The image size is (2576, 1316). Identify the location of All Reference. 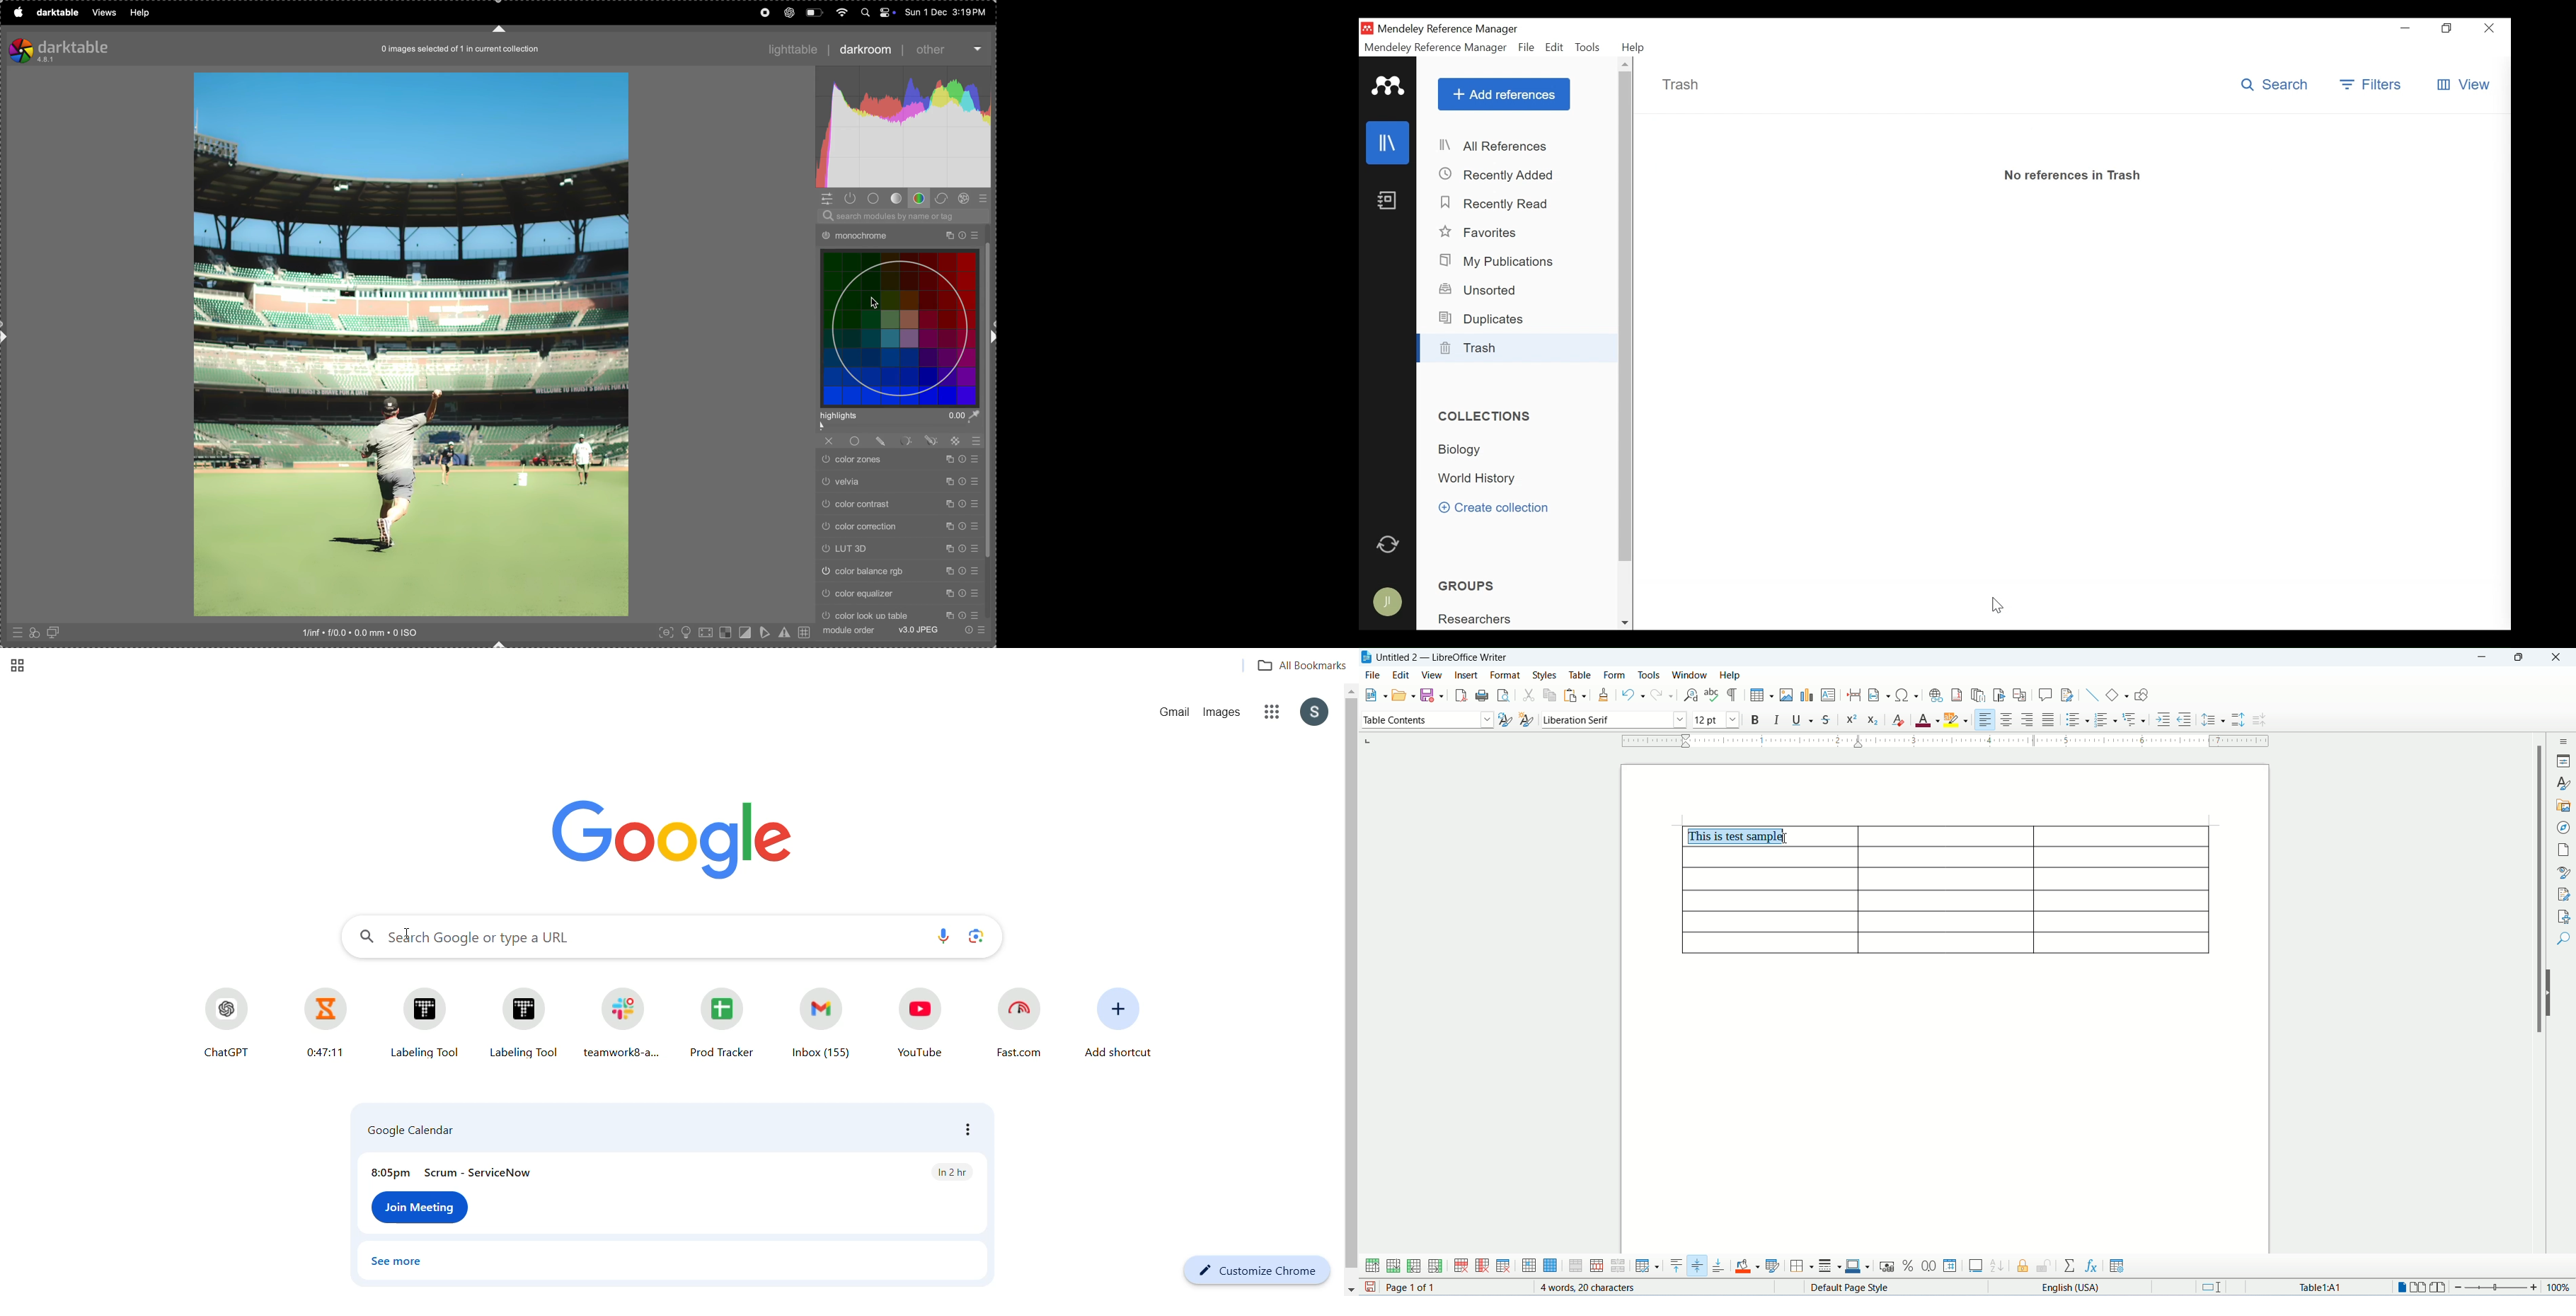
(1519, 147).